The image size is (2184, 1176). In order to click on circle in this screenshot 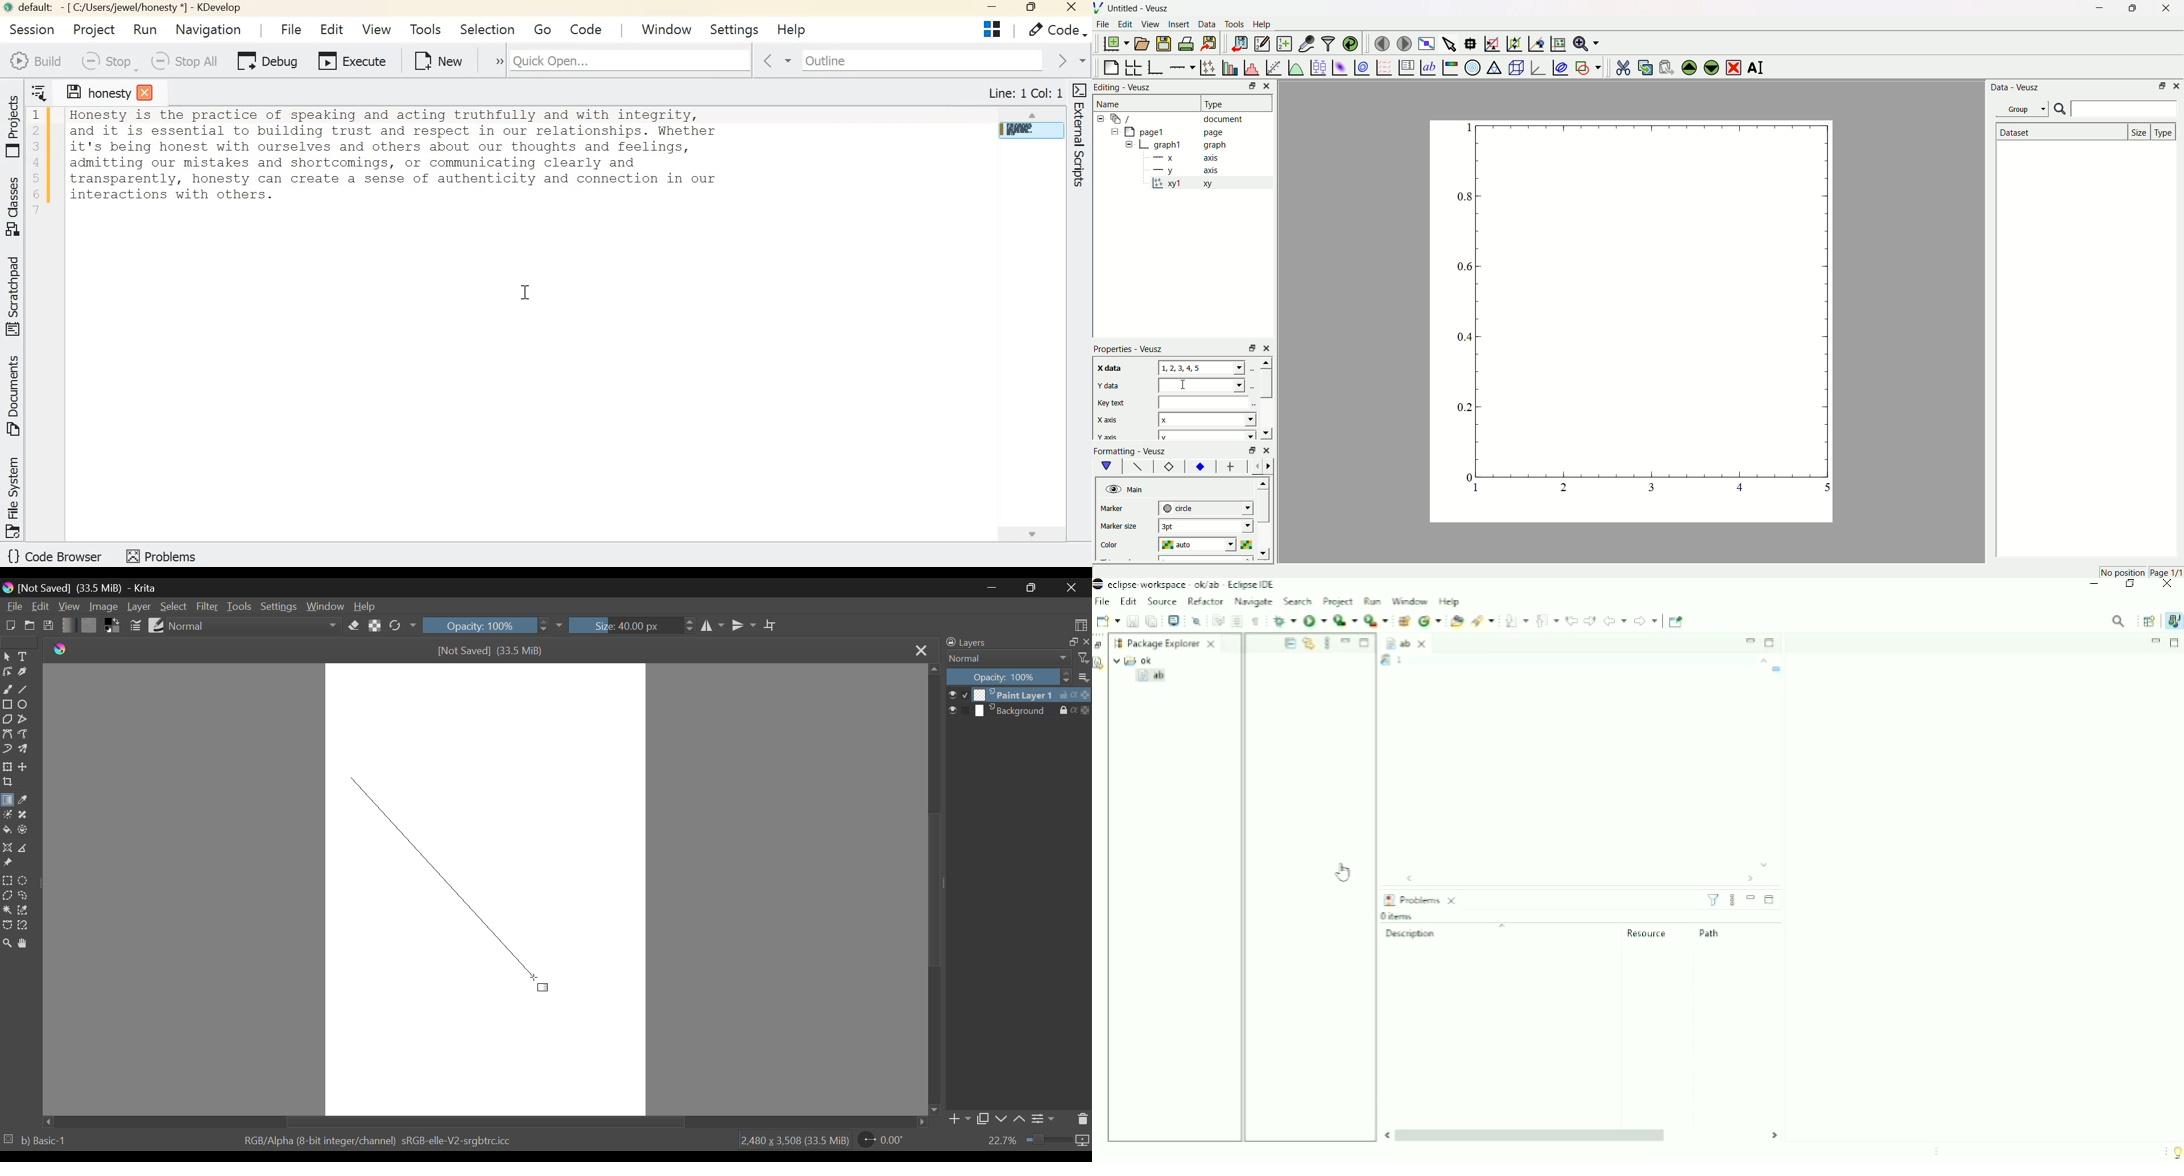, I will do `click(1205, 508)`.